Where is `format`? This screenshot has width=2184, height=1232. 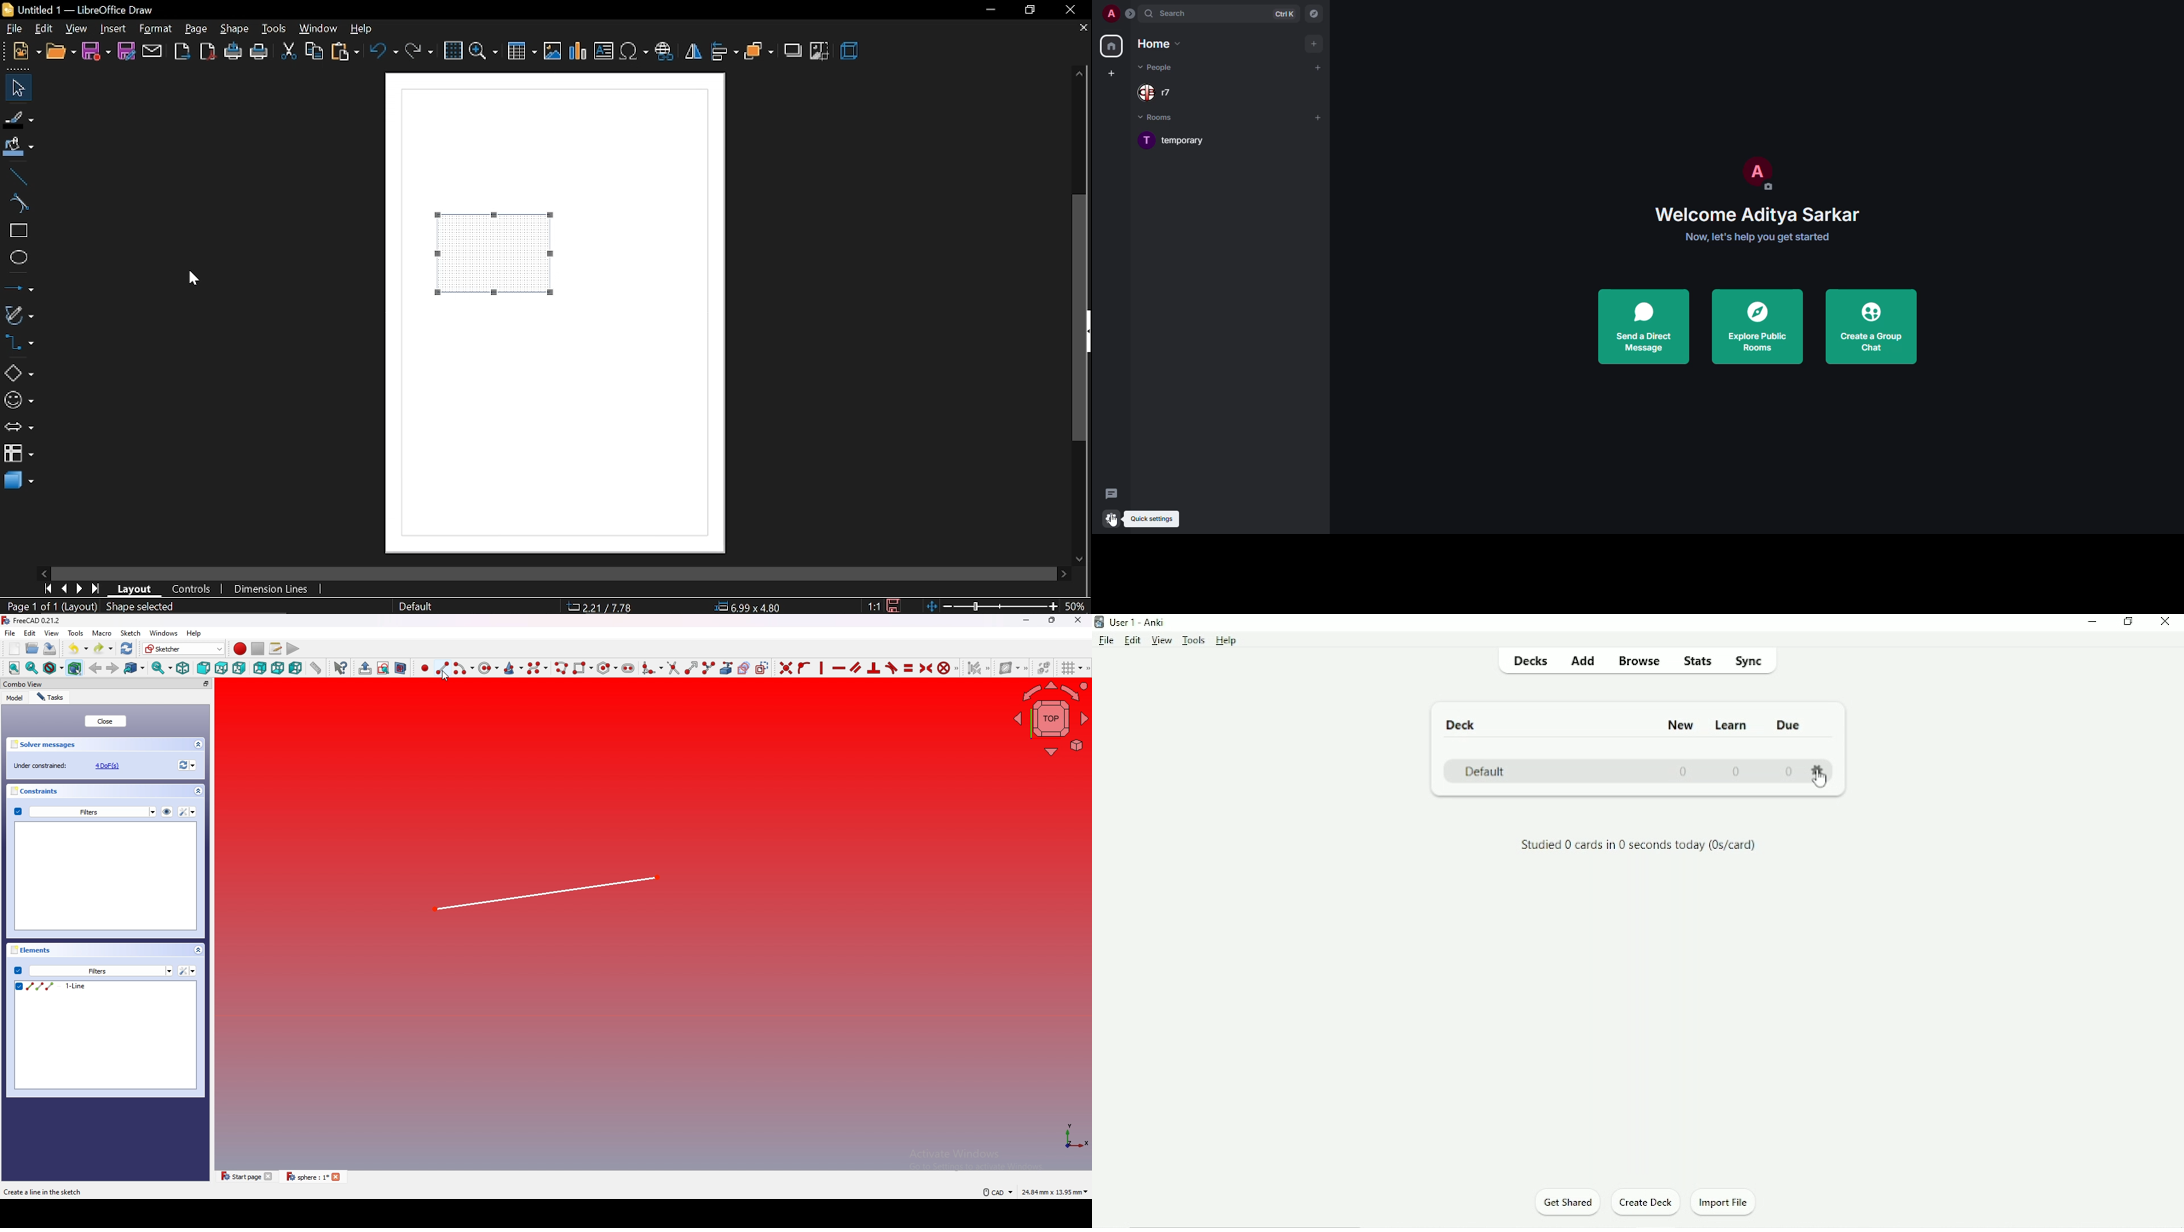 format is located at coordinates (159, 28).